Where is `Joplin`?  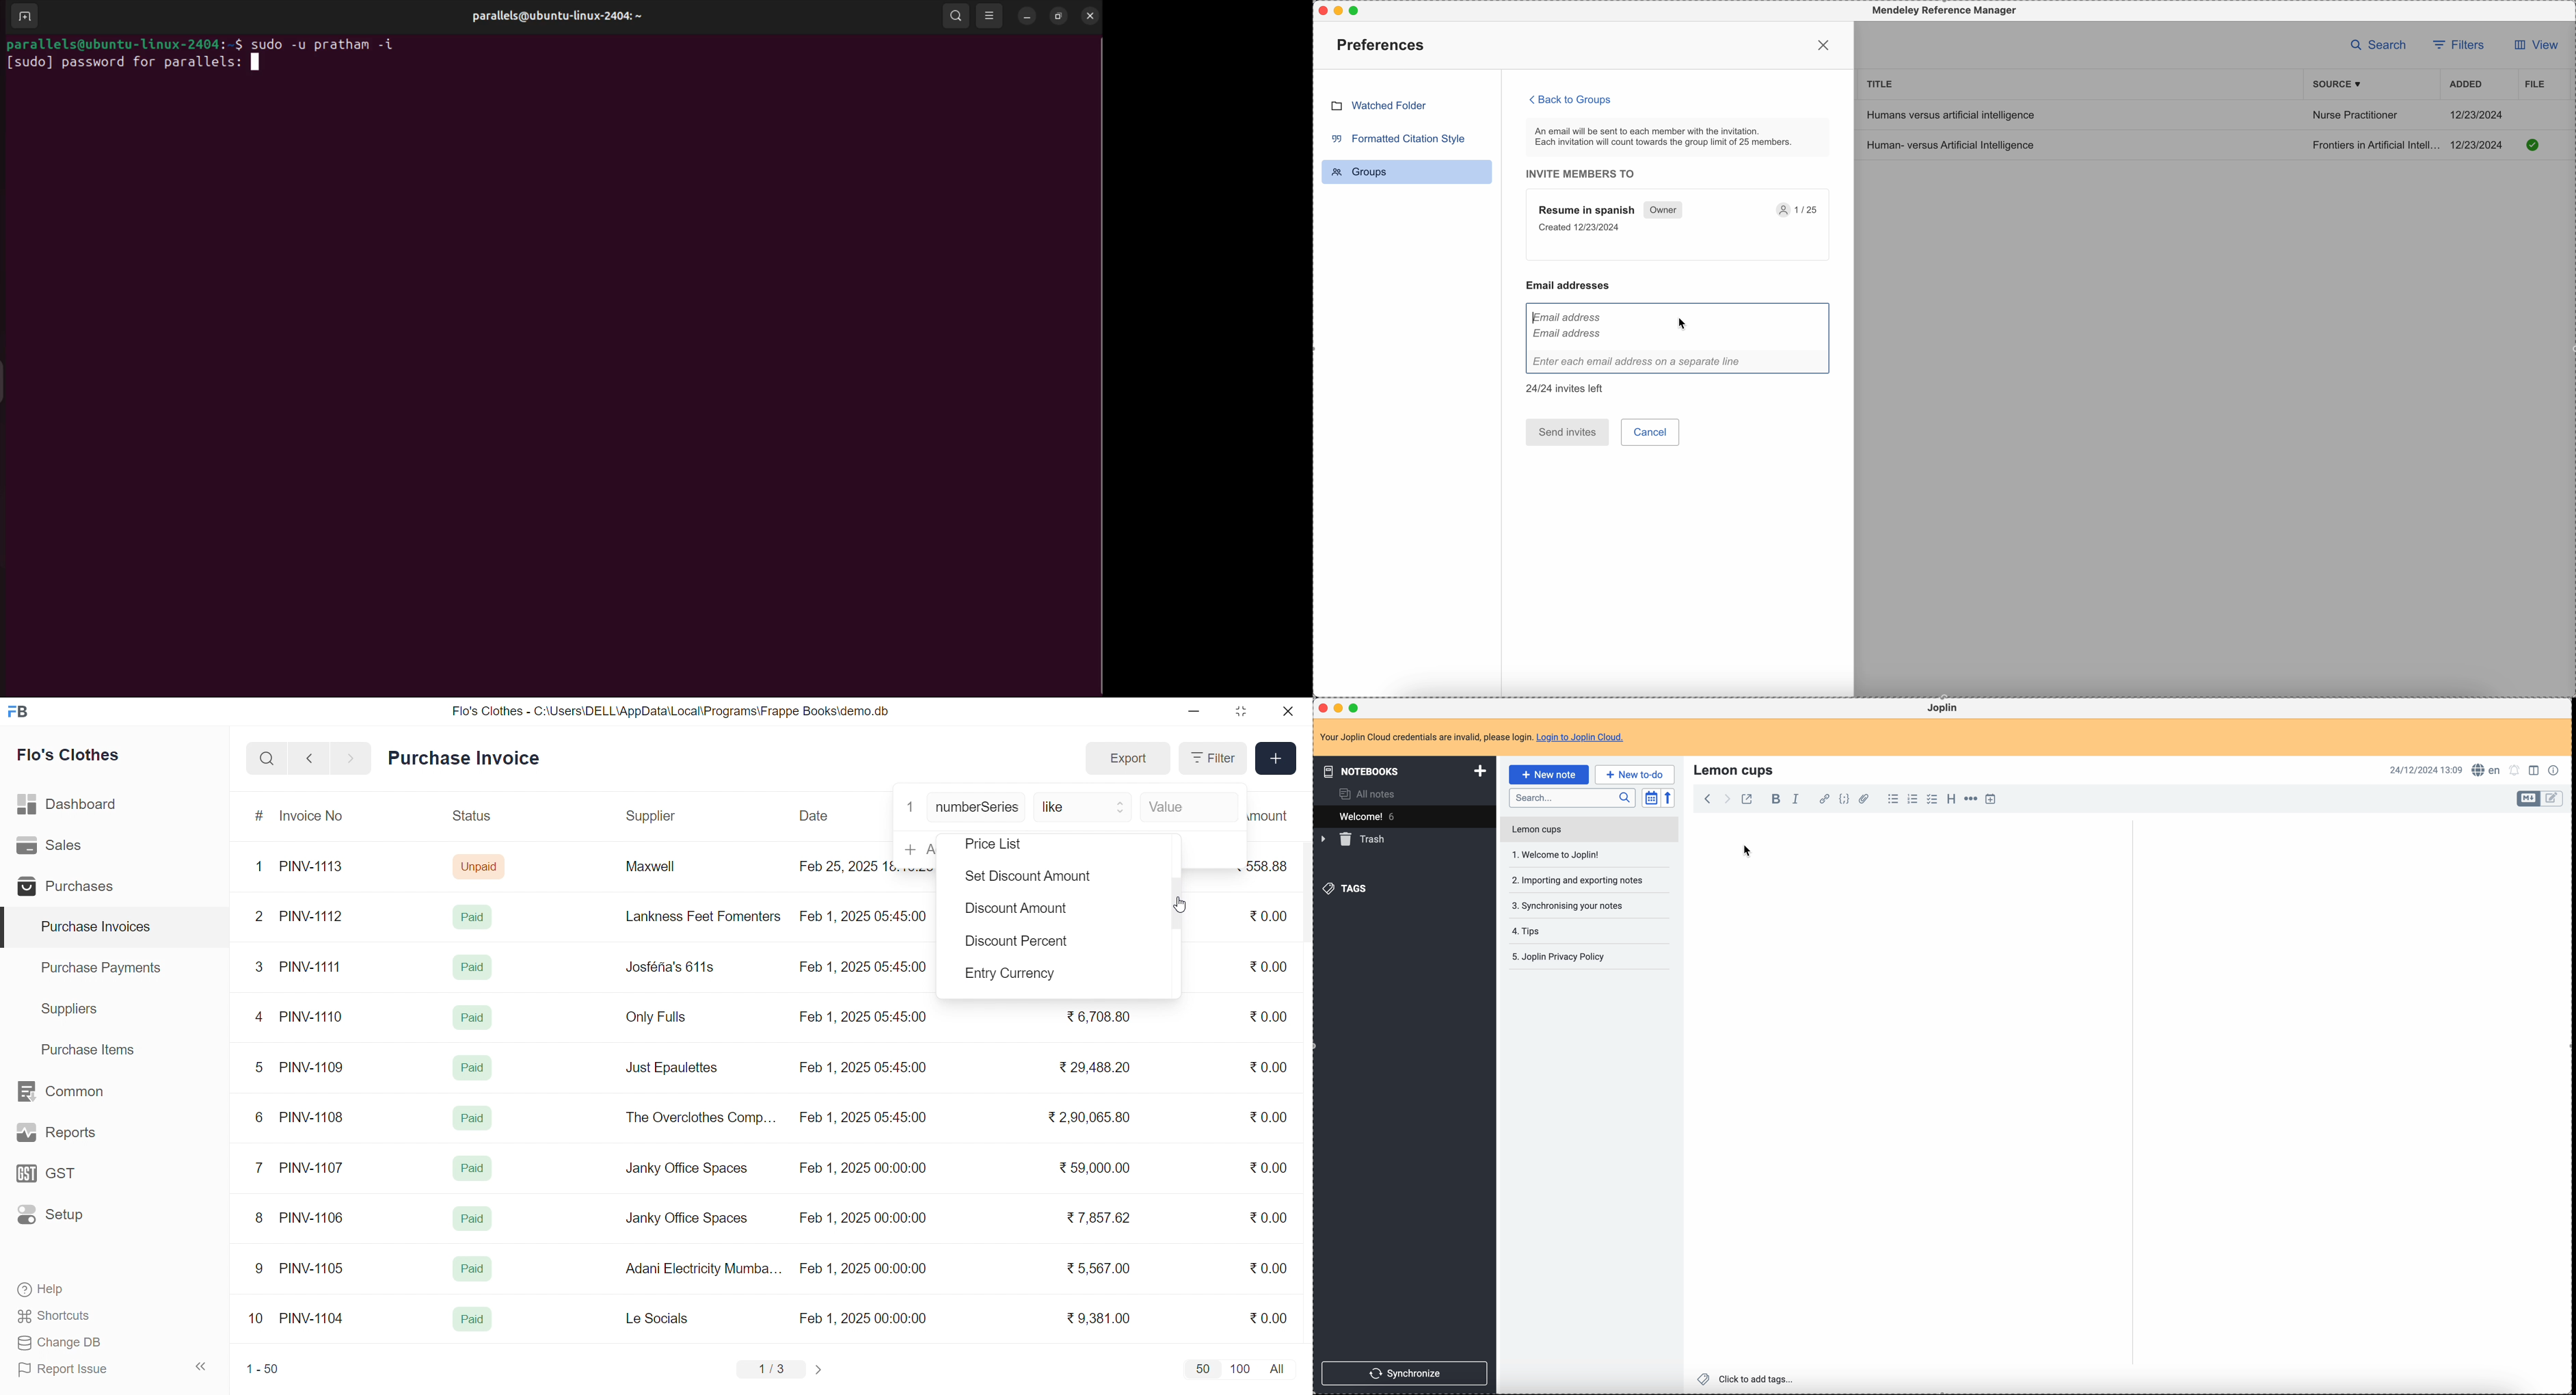 Joplin is located at coordinates (1942, 708).